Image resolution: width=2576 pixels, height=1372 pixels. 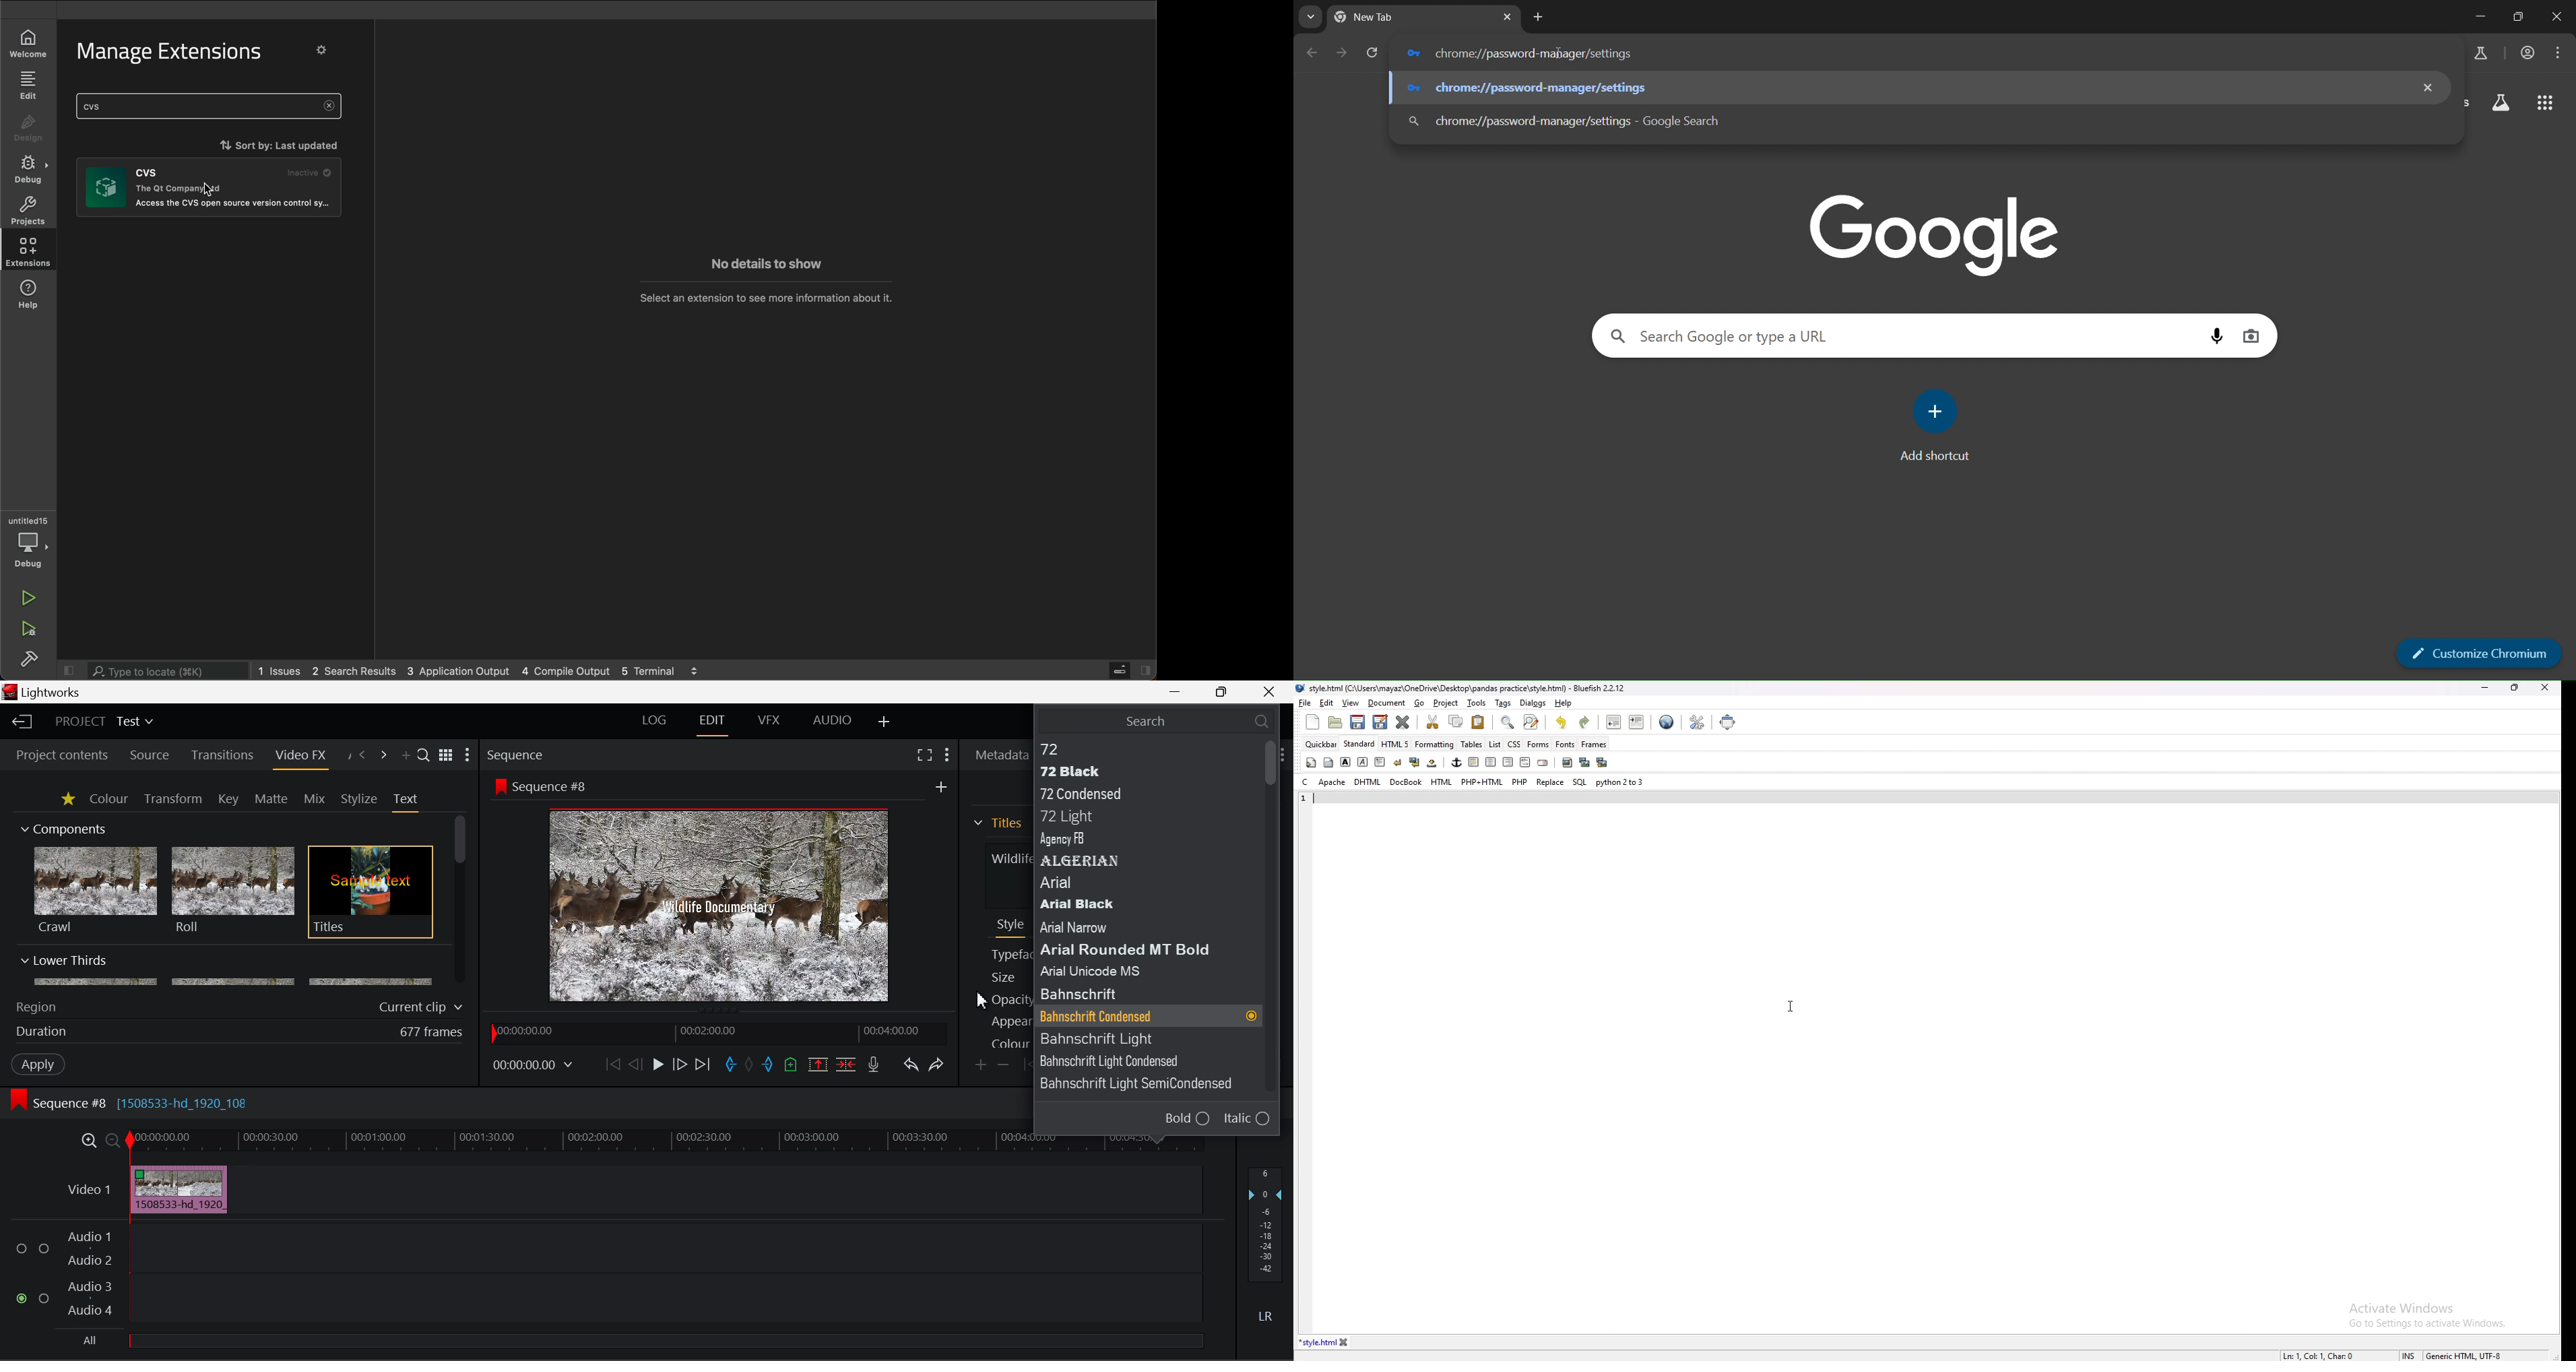 What do you see at coordinates (1505, 19) in the screenshot?
I see `new tab` at bounding box center [1505, 19].